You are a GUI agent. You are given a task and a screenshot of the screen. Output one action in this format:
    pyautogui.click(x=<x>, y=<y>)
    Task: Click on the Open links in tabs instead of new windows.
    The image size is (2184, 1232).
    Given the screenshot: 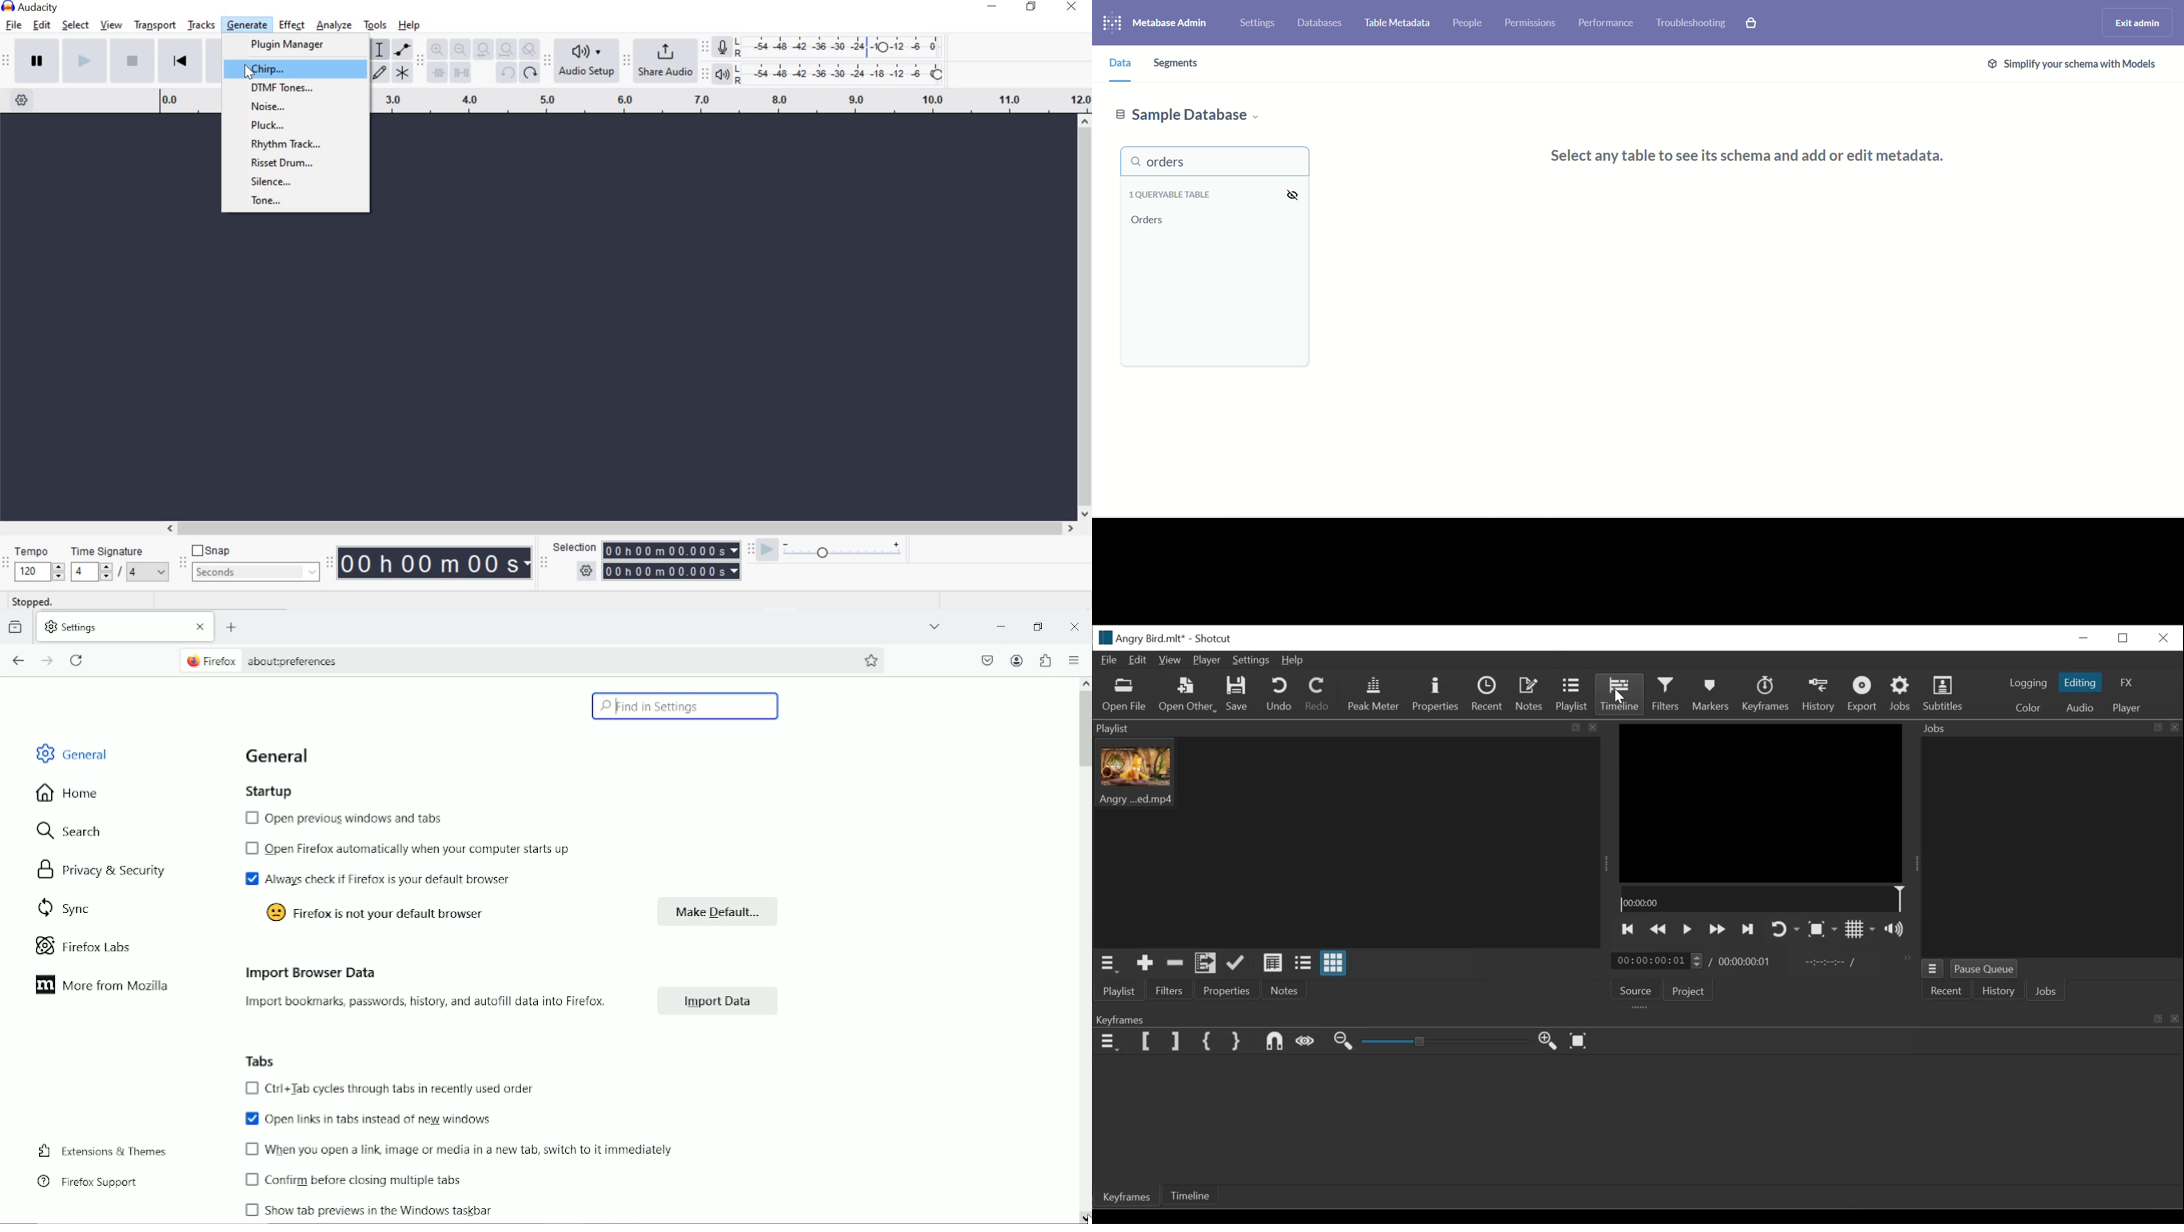 What is the action you would take?
    pyautogui.click(x=369, y=1118)
    